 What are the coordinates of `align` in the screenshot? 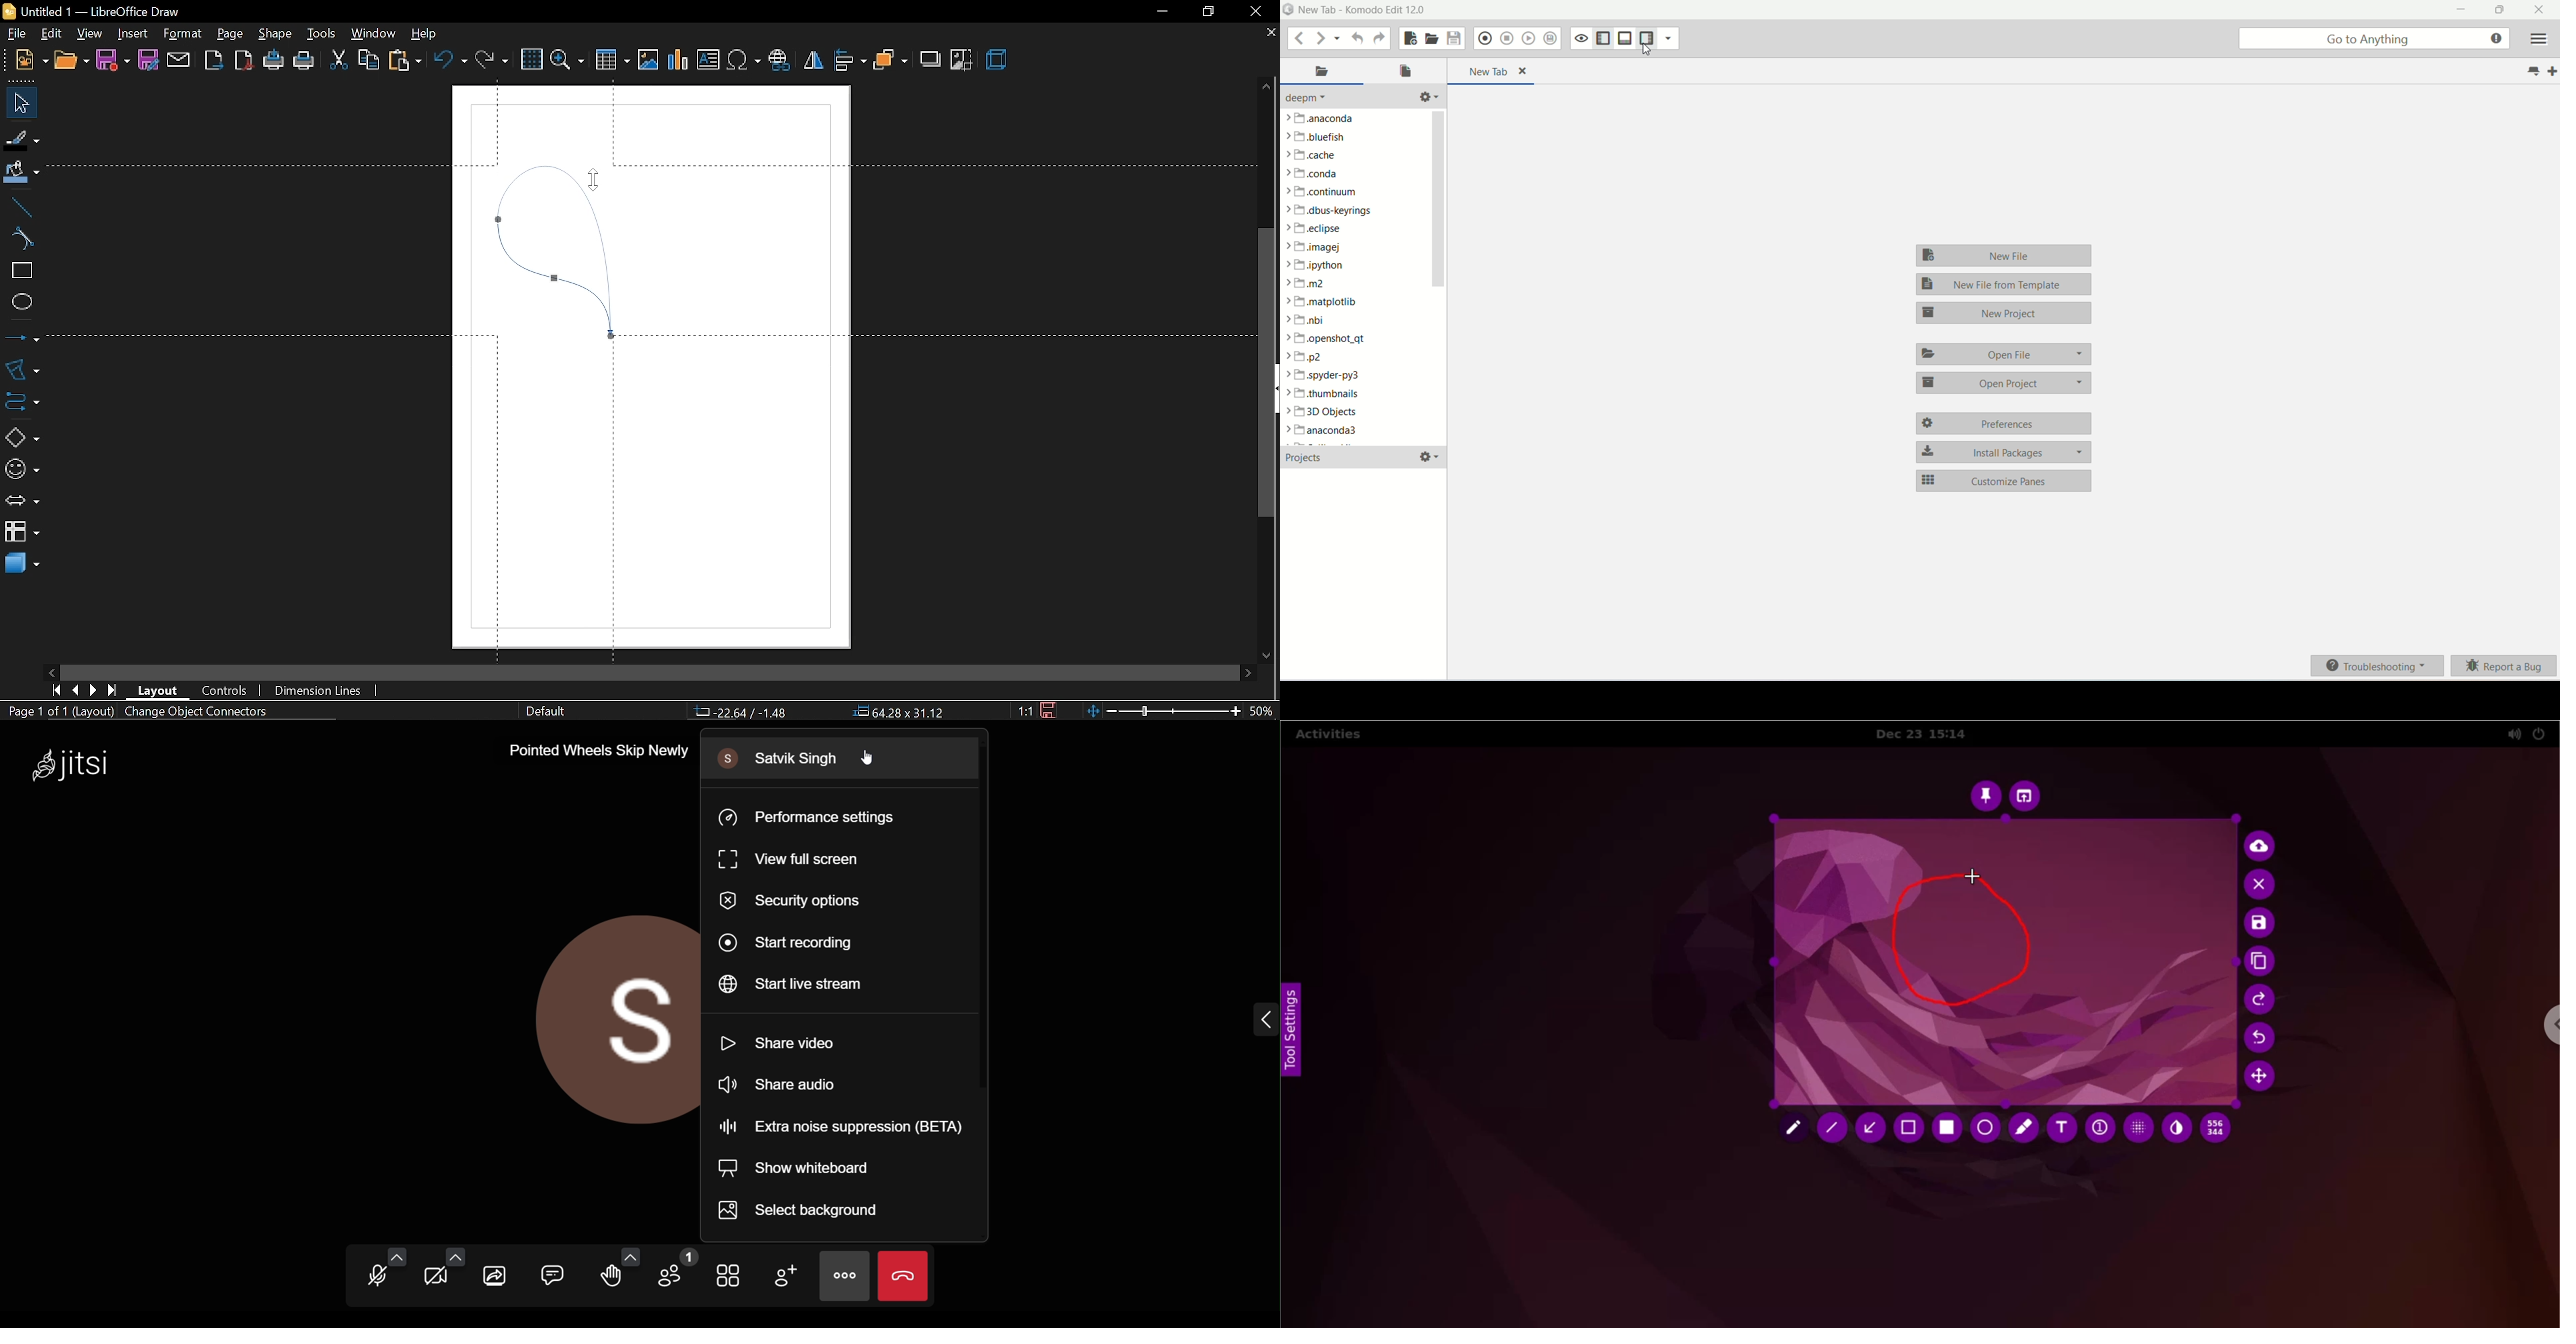 It's located at (850, 62).